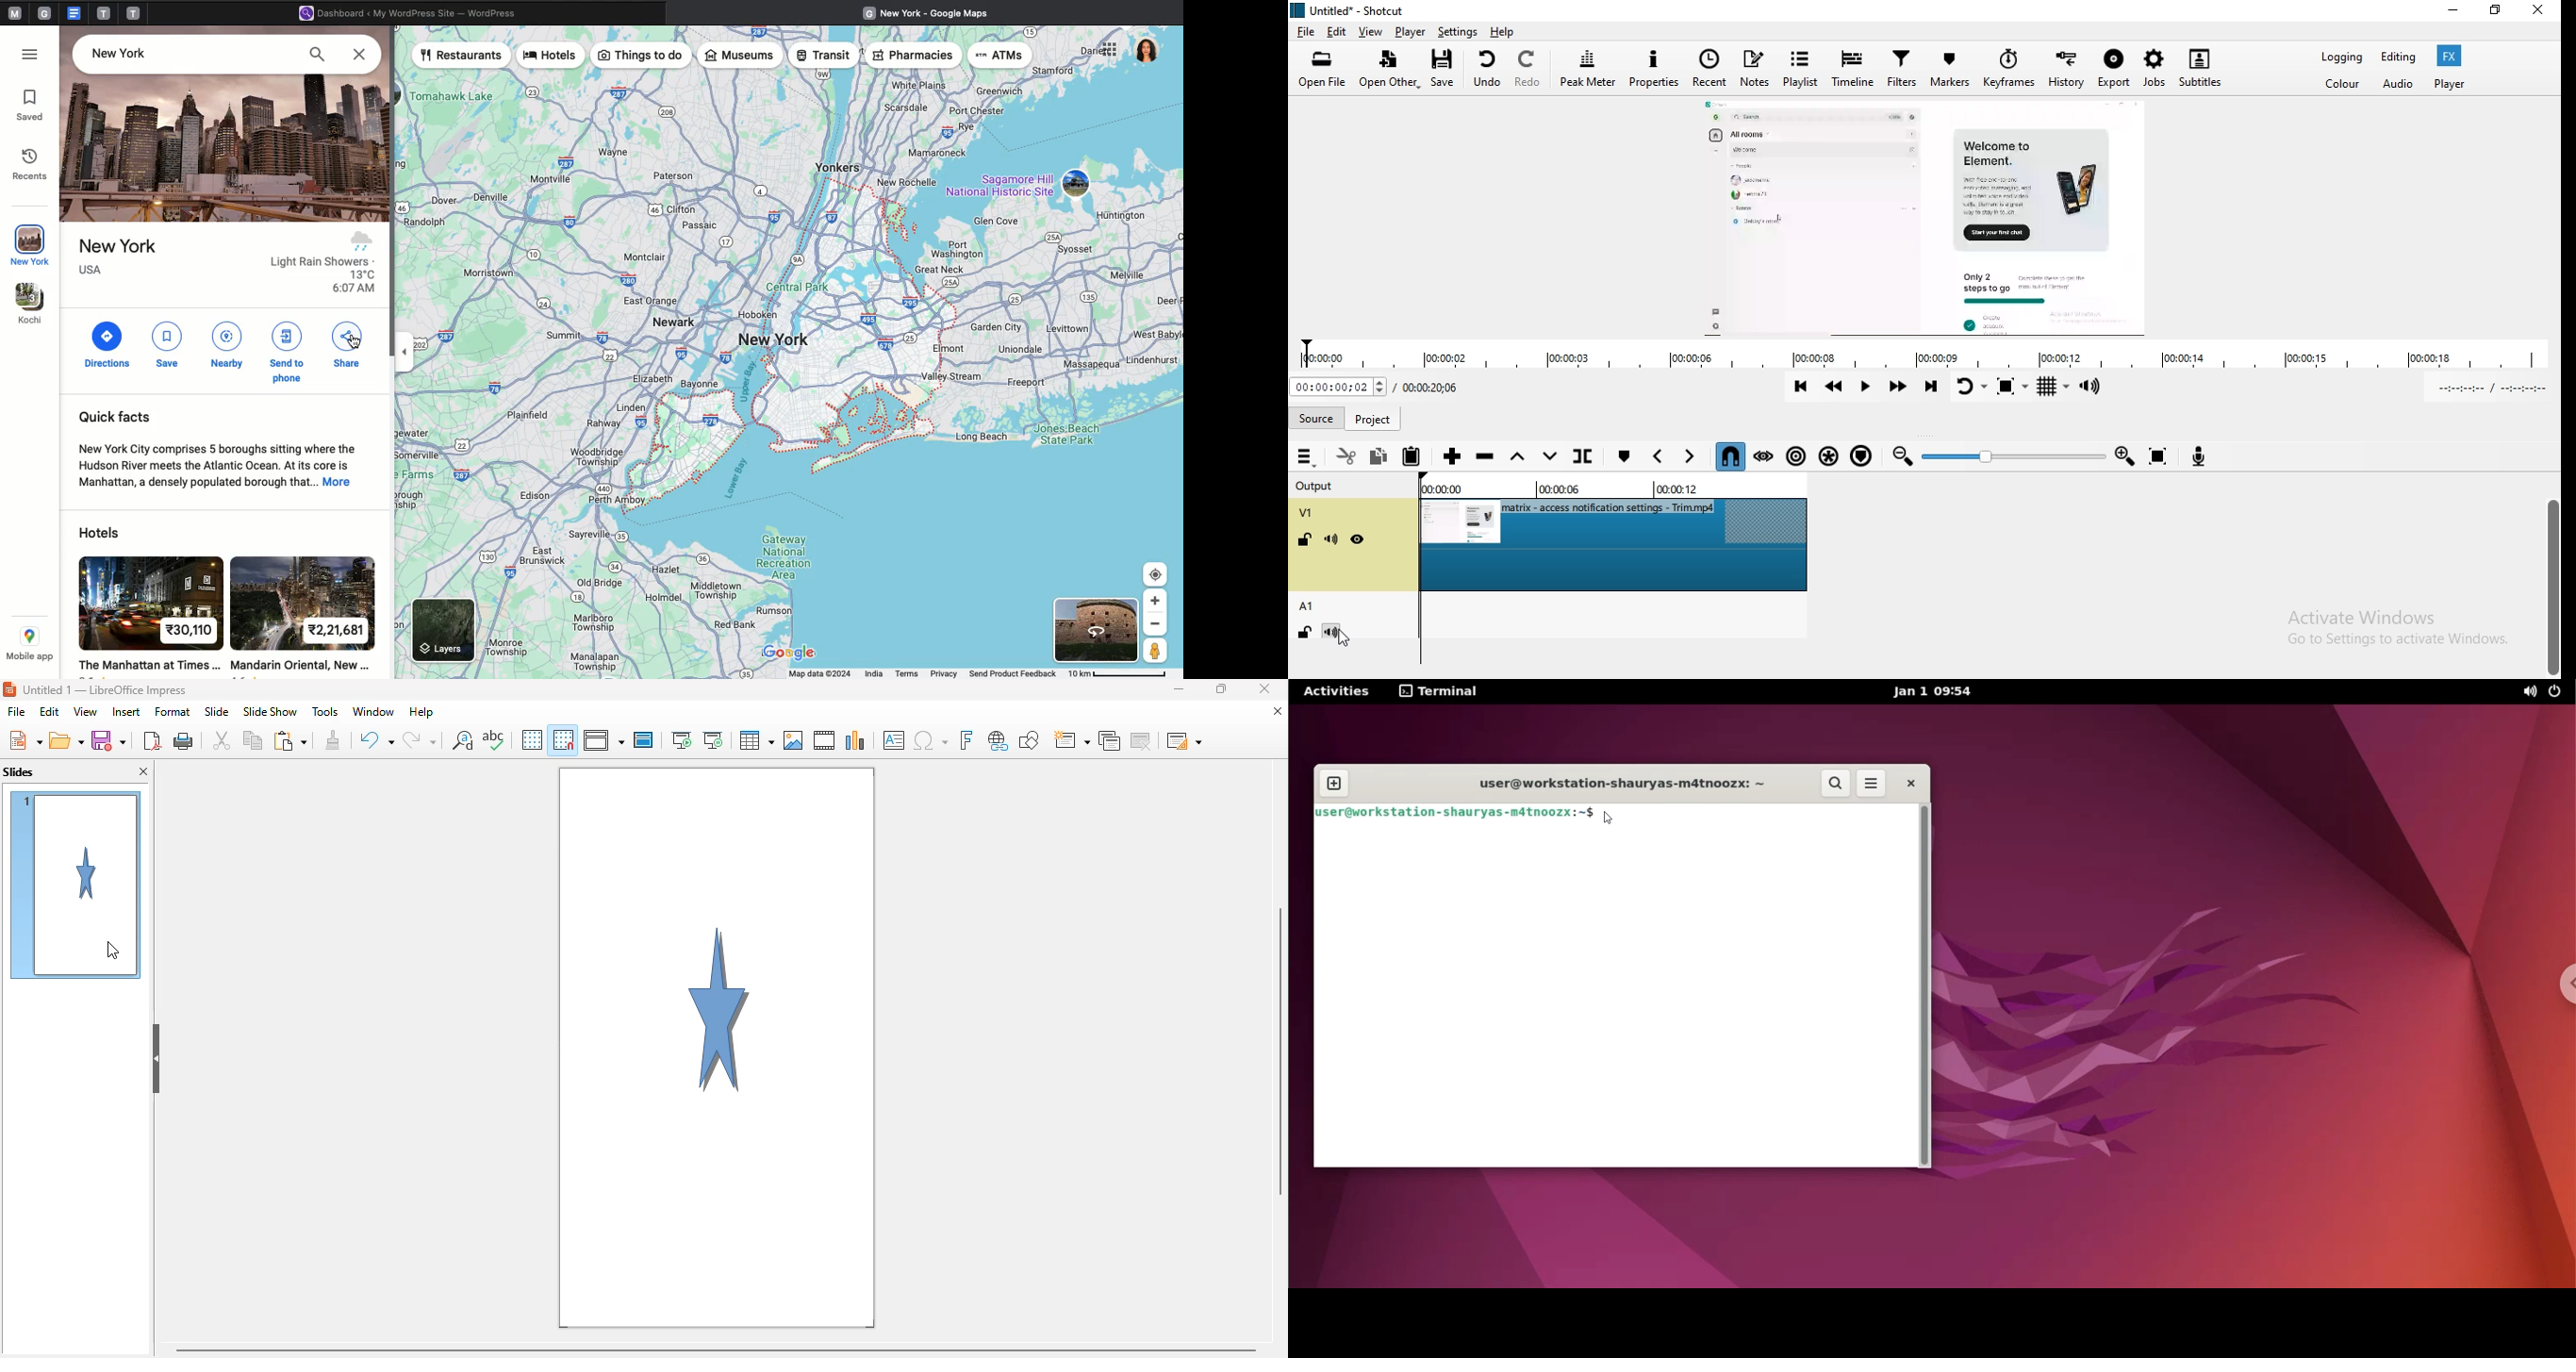 This screenshot has width=2576, height=1372. I want to click on more options, so click(1871, 784).